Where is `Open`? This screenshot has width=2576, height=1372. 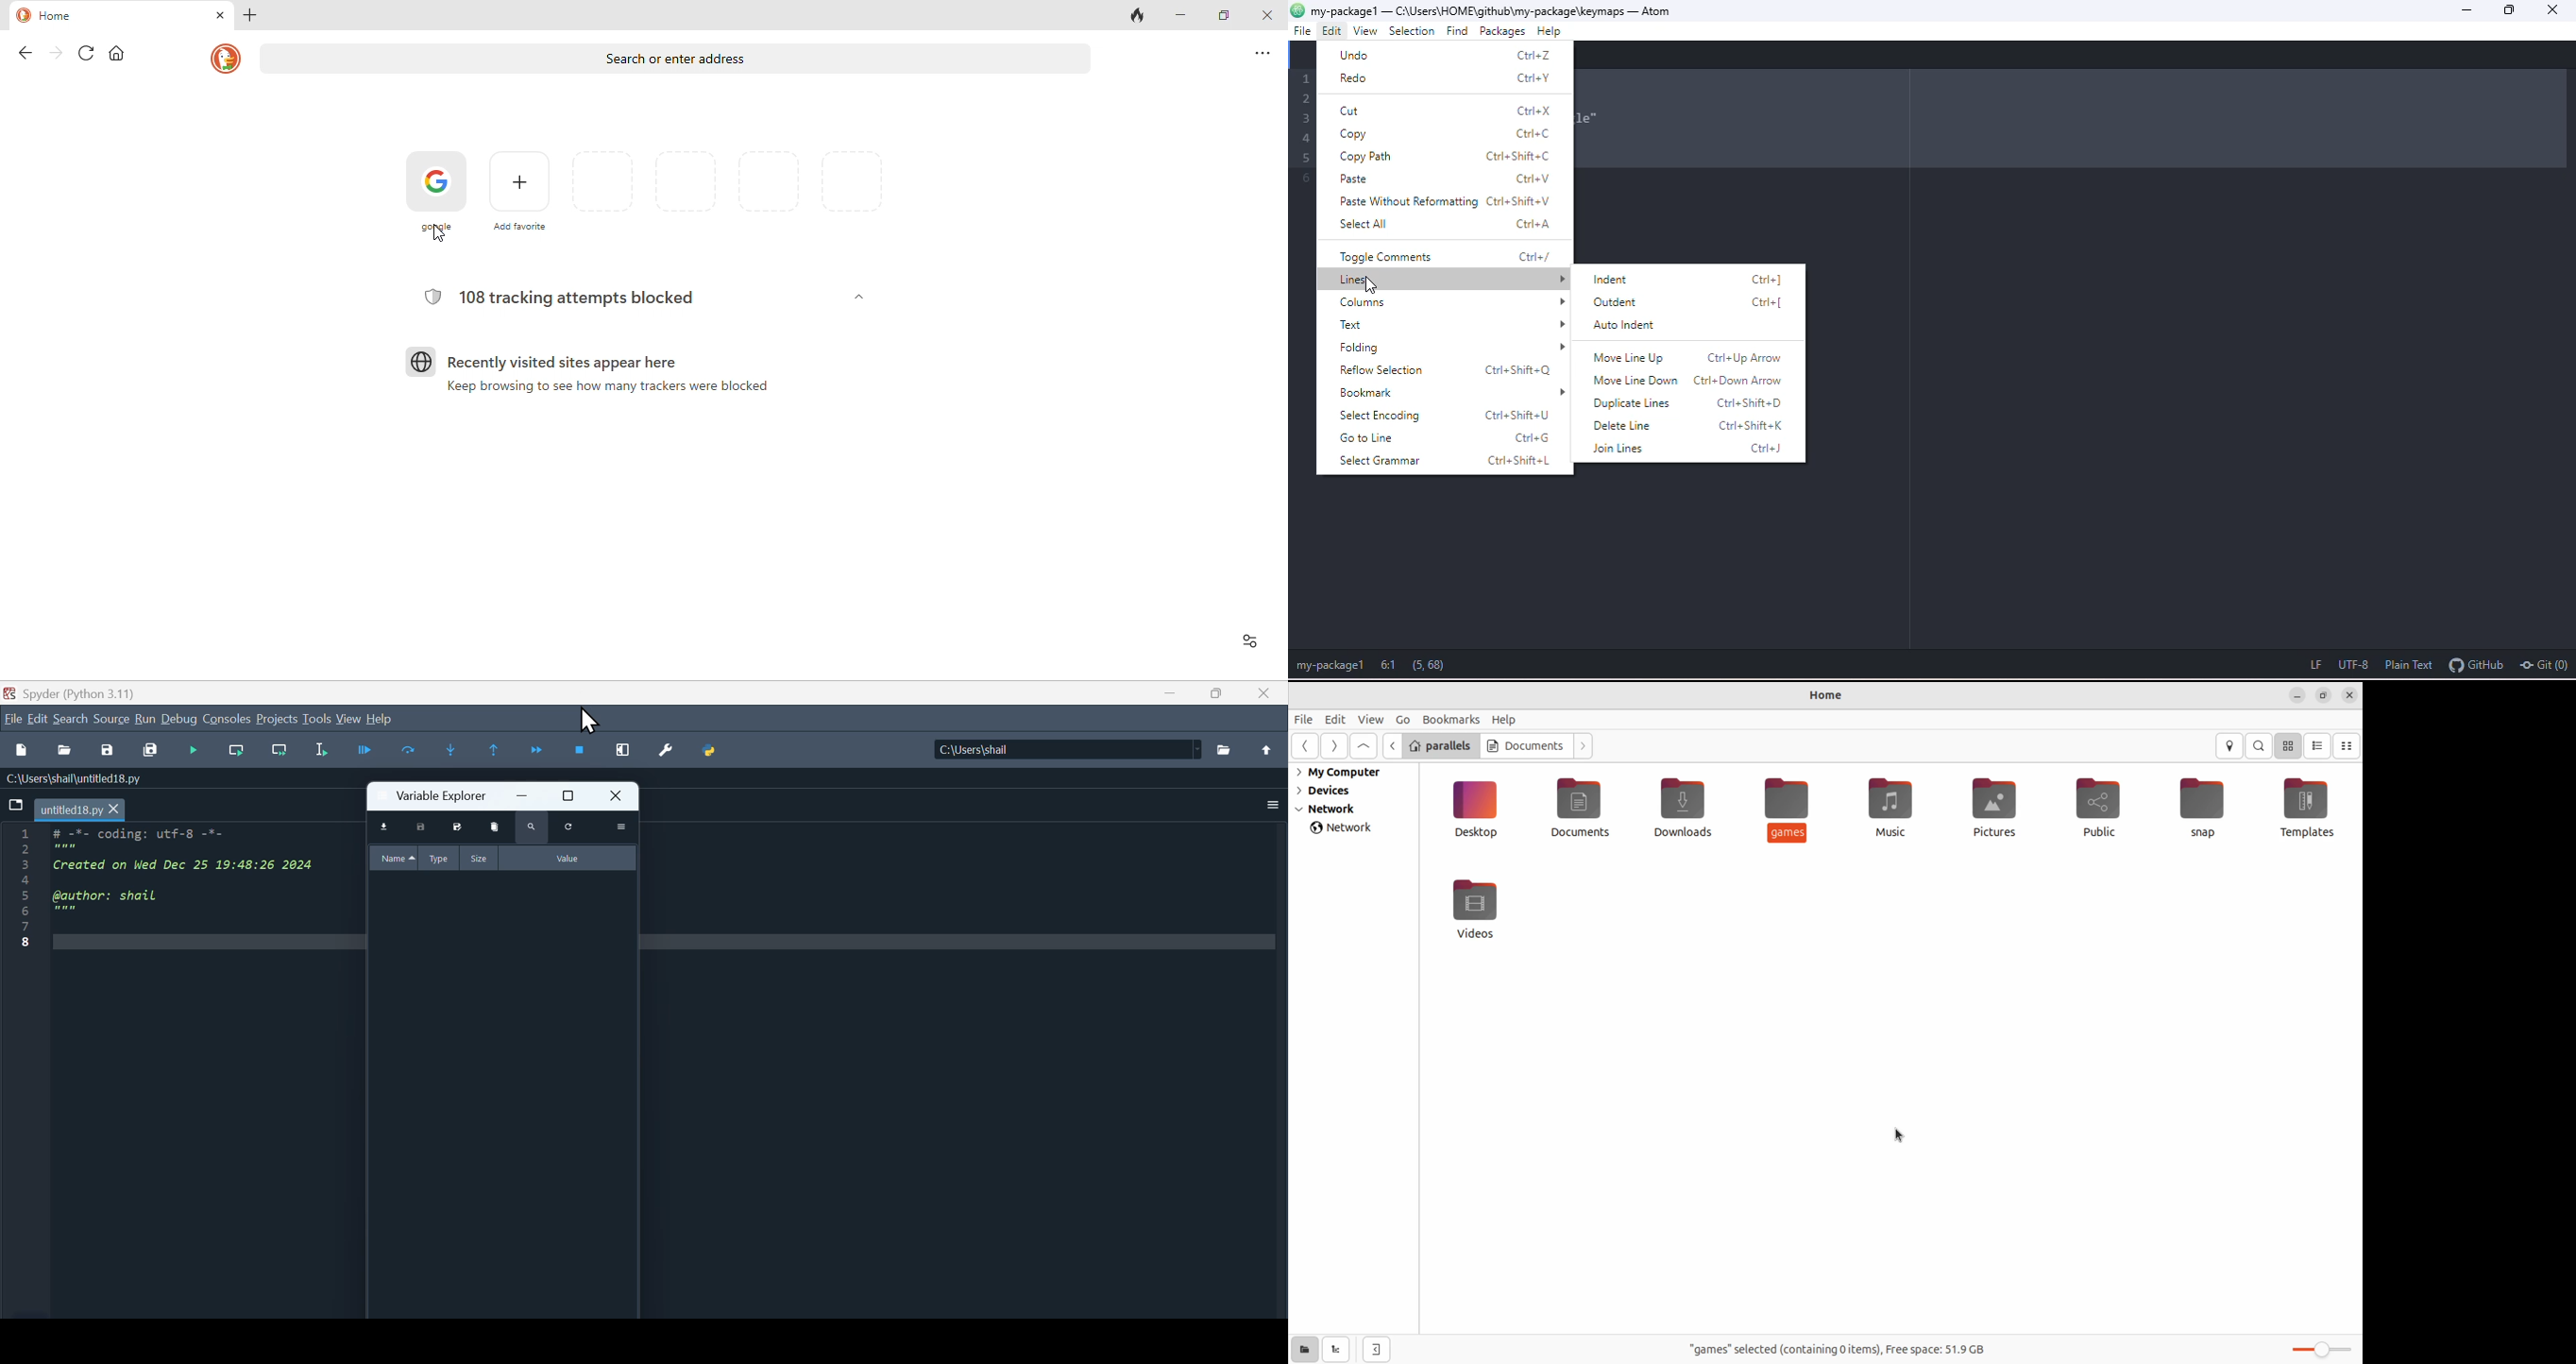
Open is located at coordinates (67, 752).